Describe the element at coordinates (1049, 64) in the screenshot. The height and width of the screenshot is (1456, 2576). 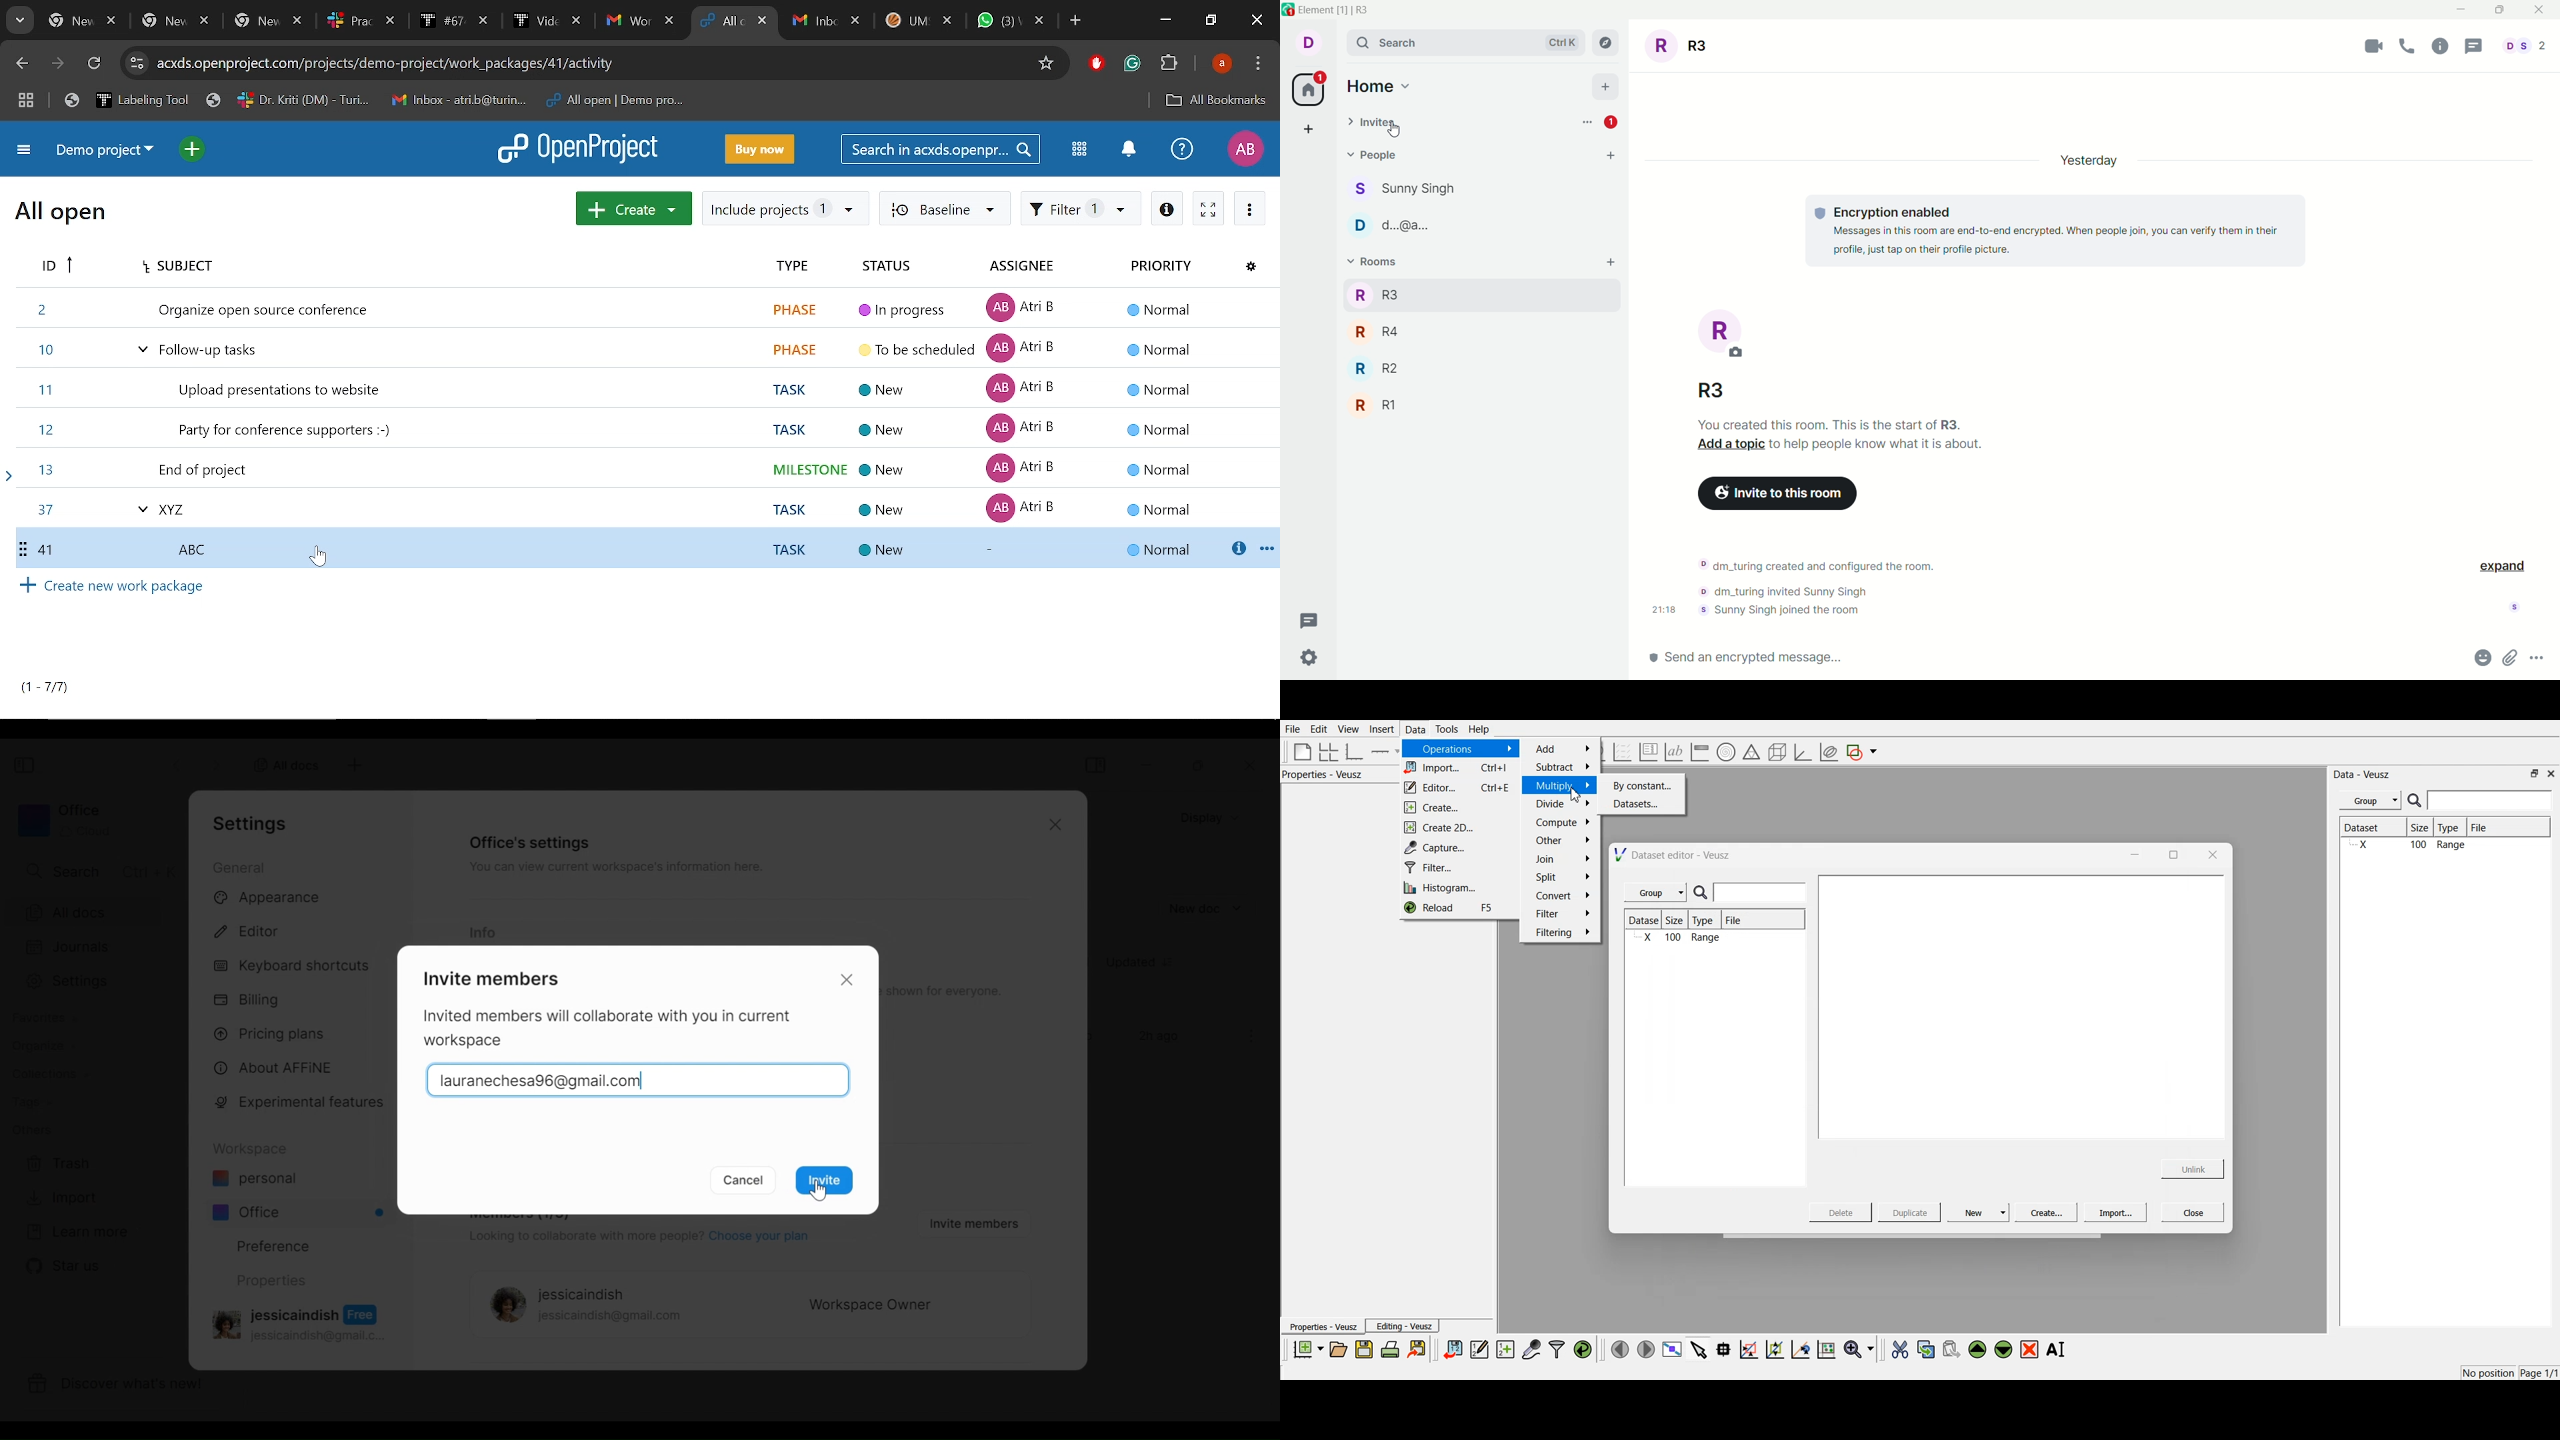
I see `Add bookmark` at that location.